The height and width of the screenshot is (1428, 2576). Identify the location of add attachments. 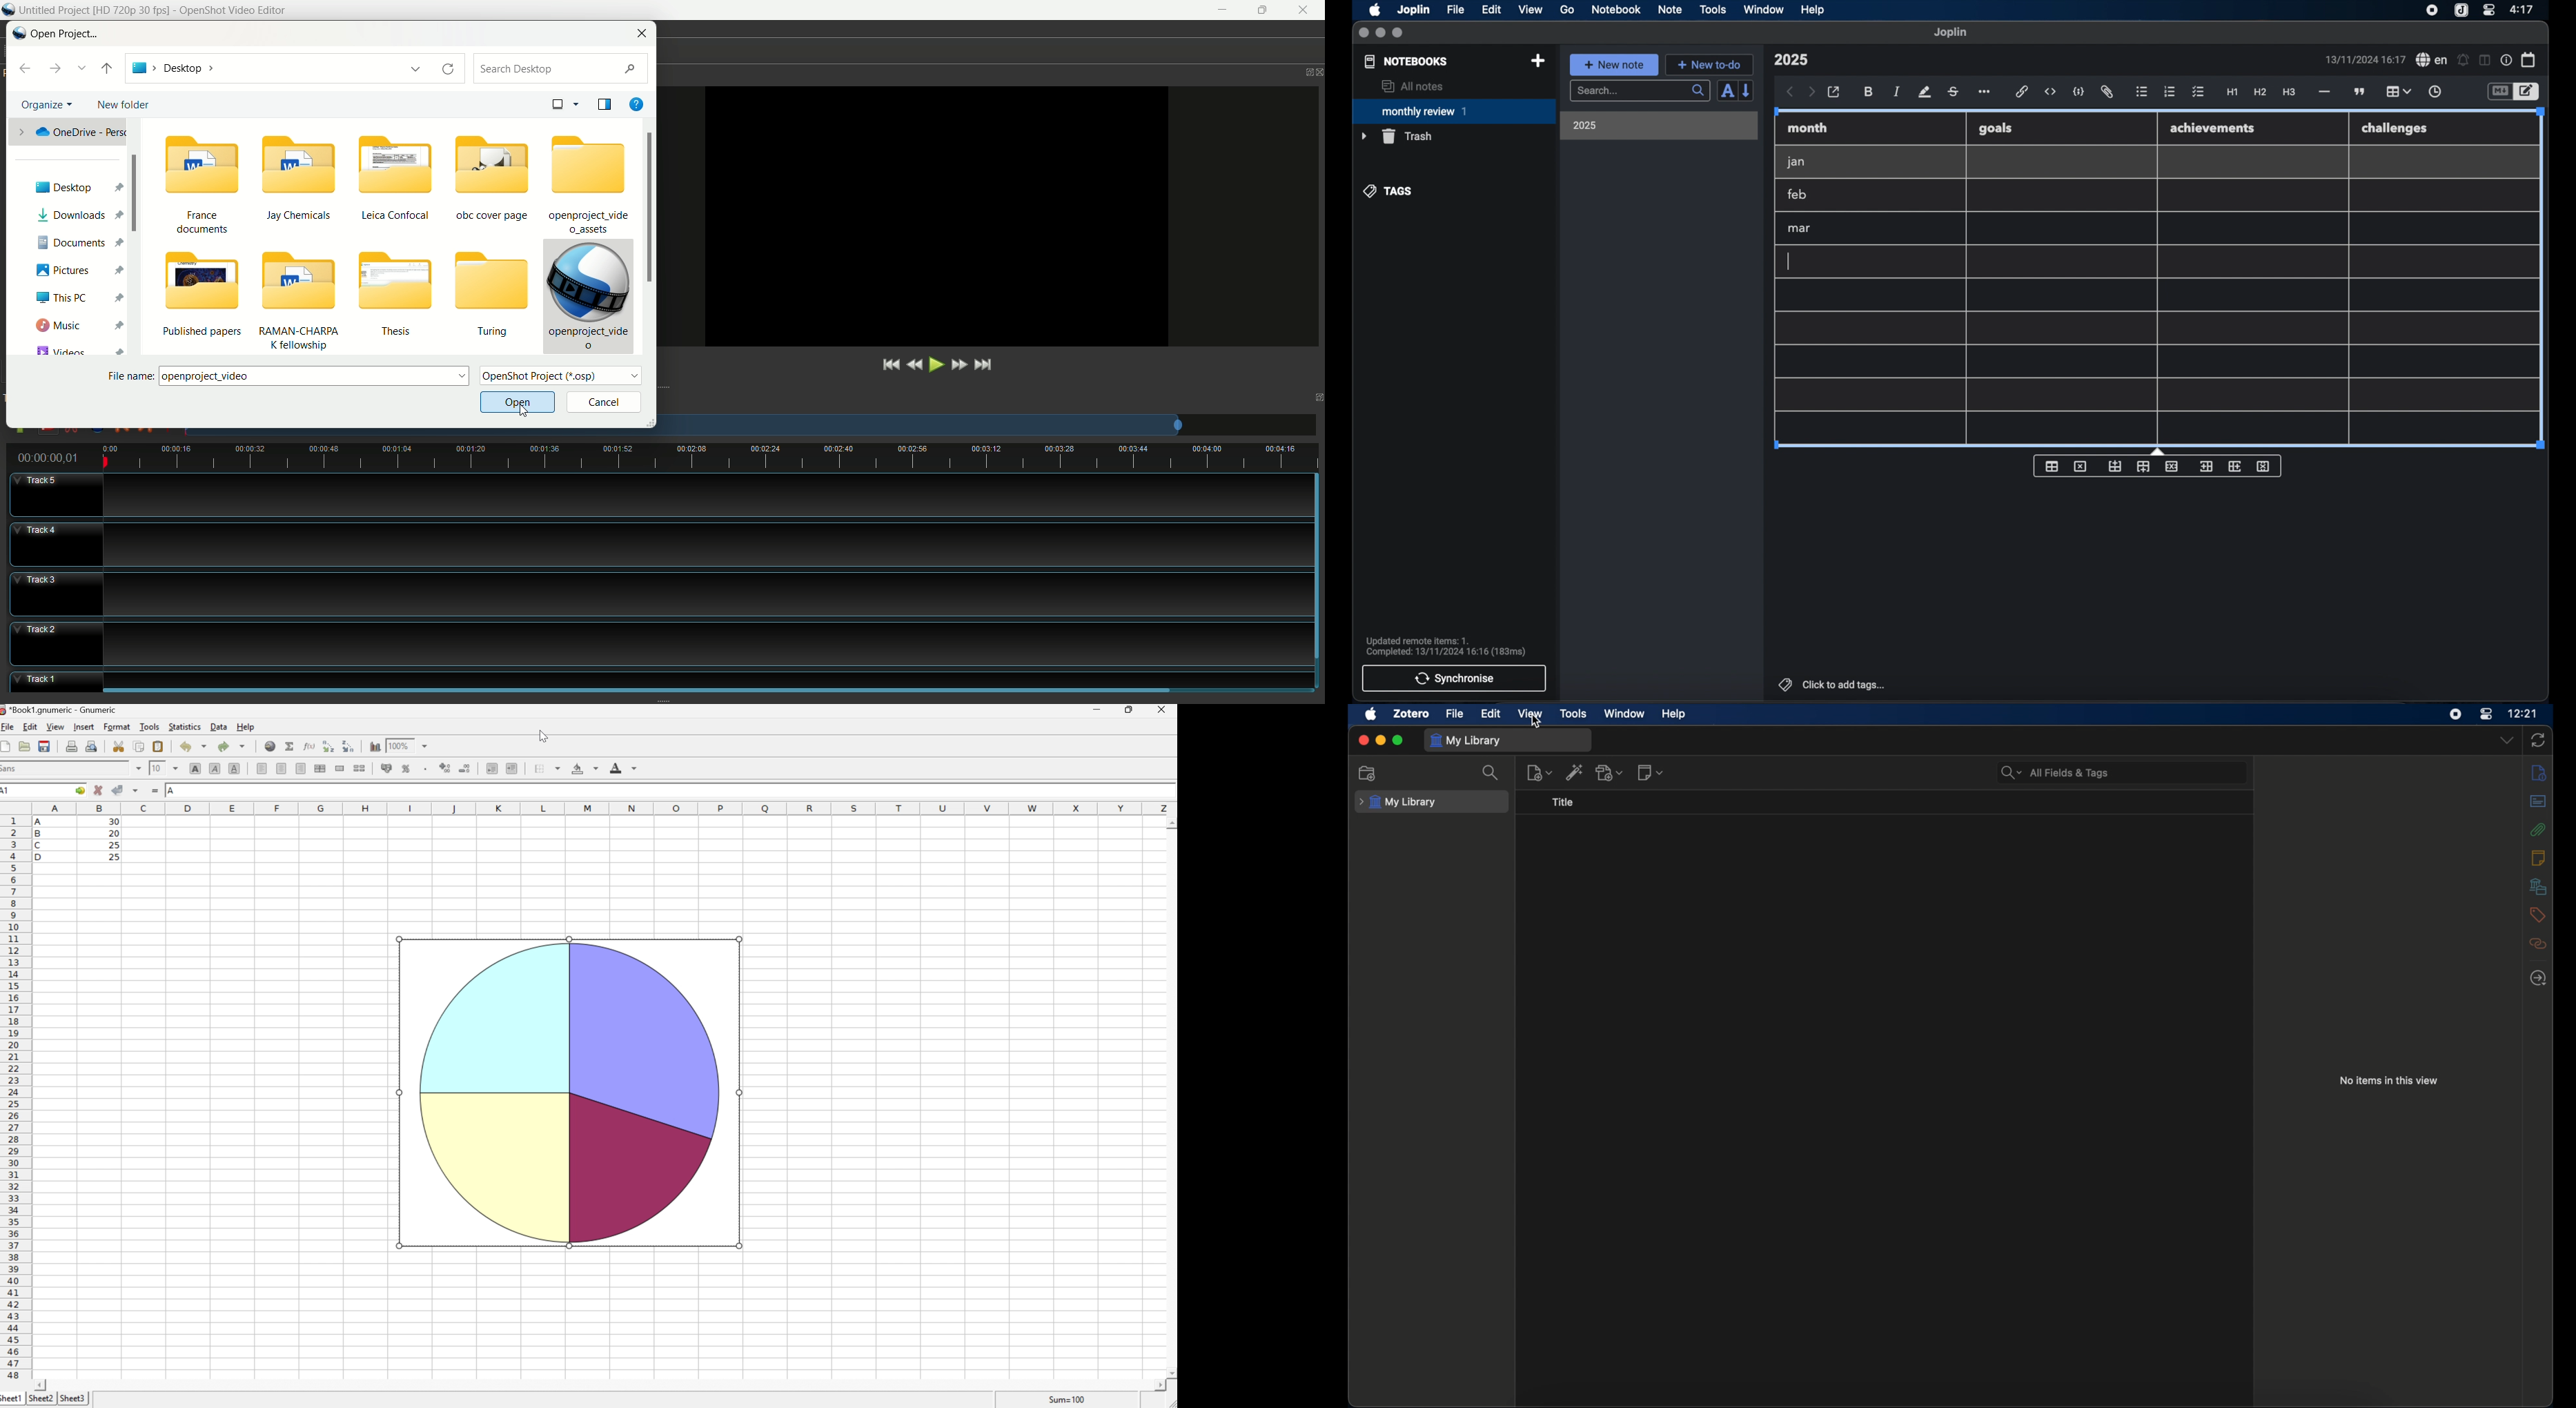
(1612, 774).